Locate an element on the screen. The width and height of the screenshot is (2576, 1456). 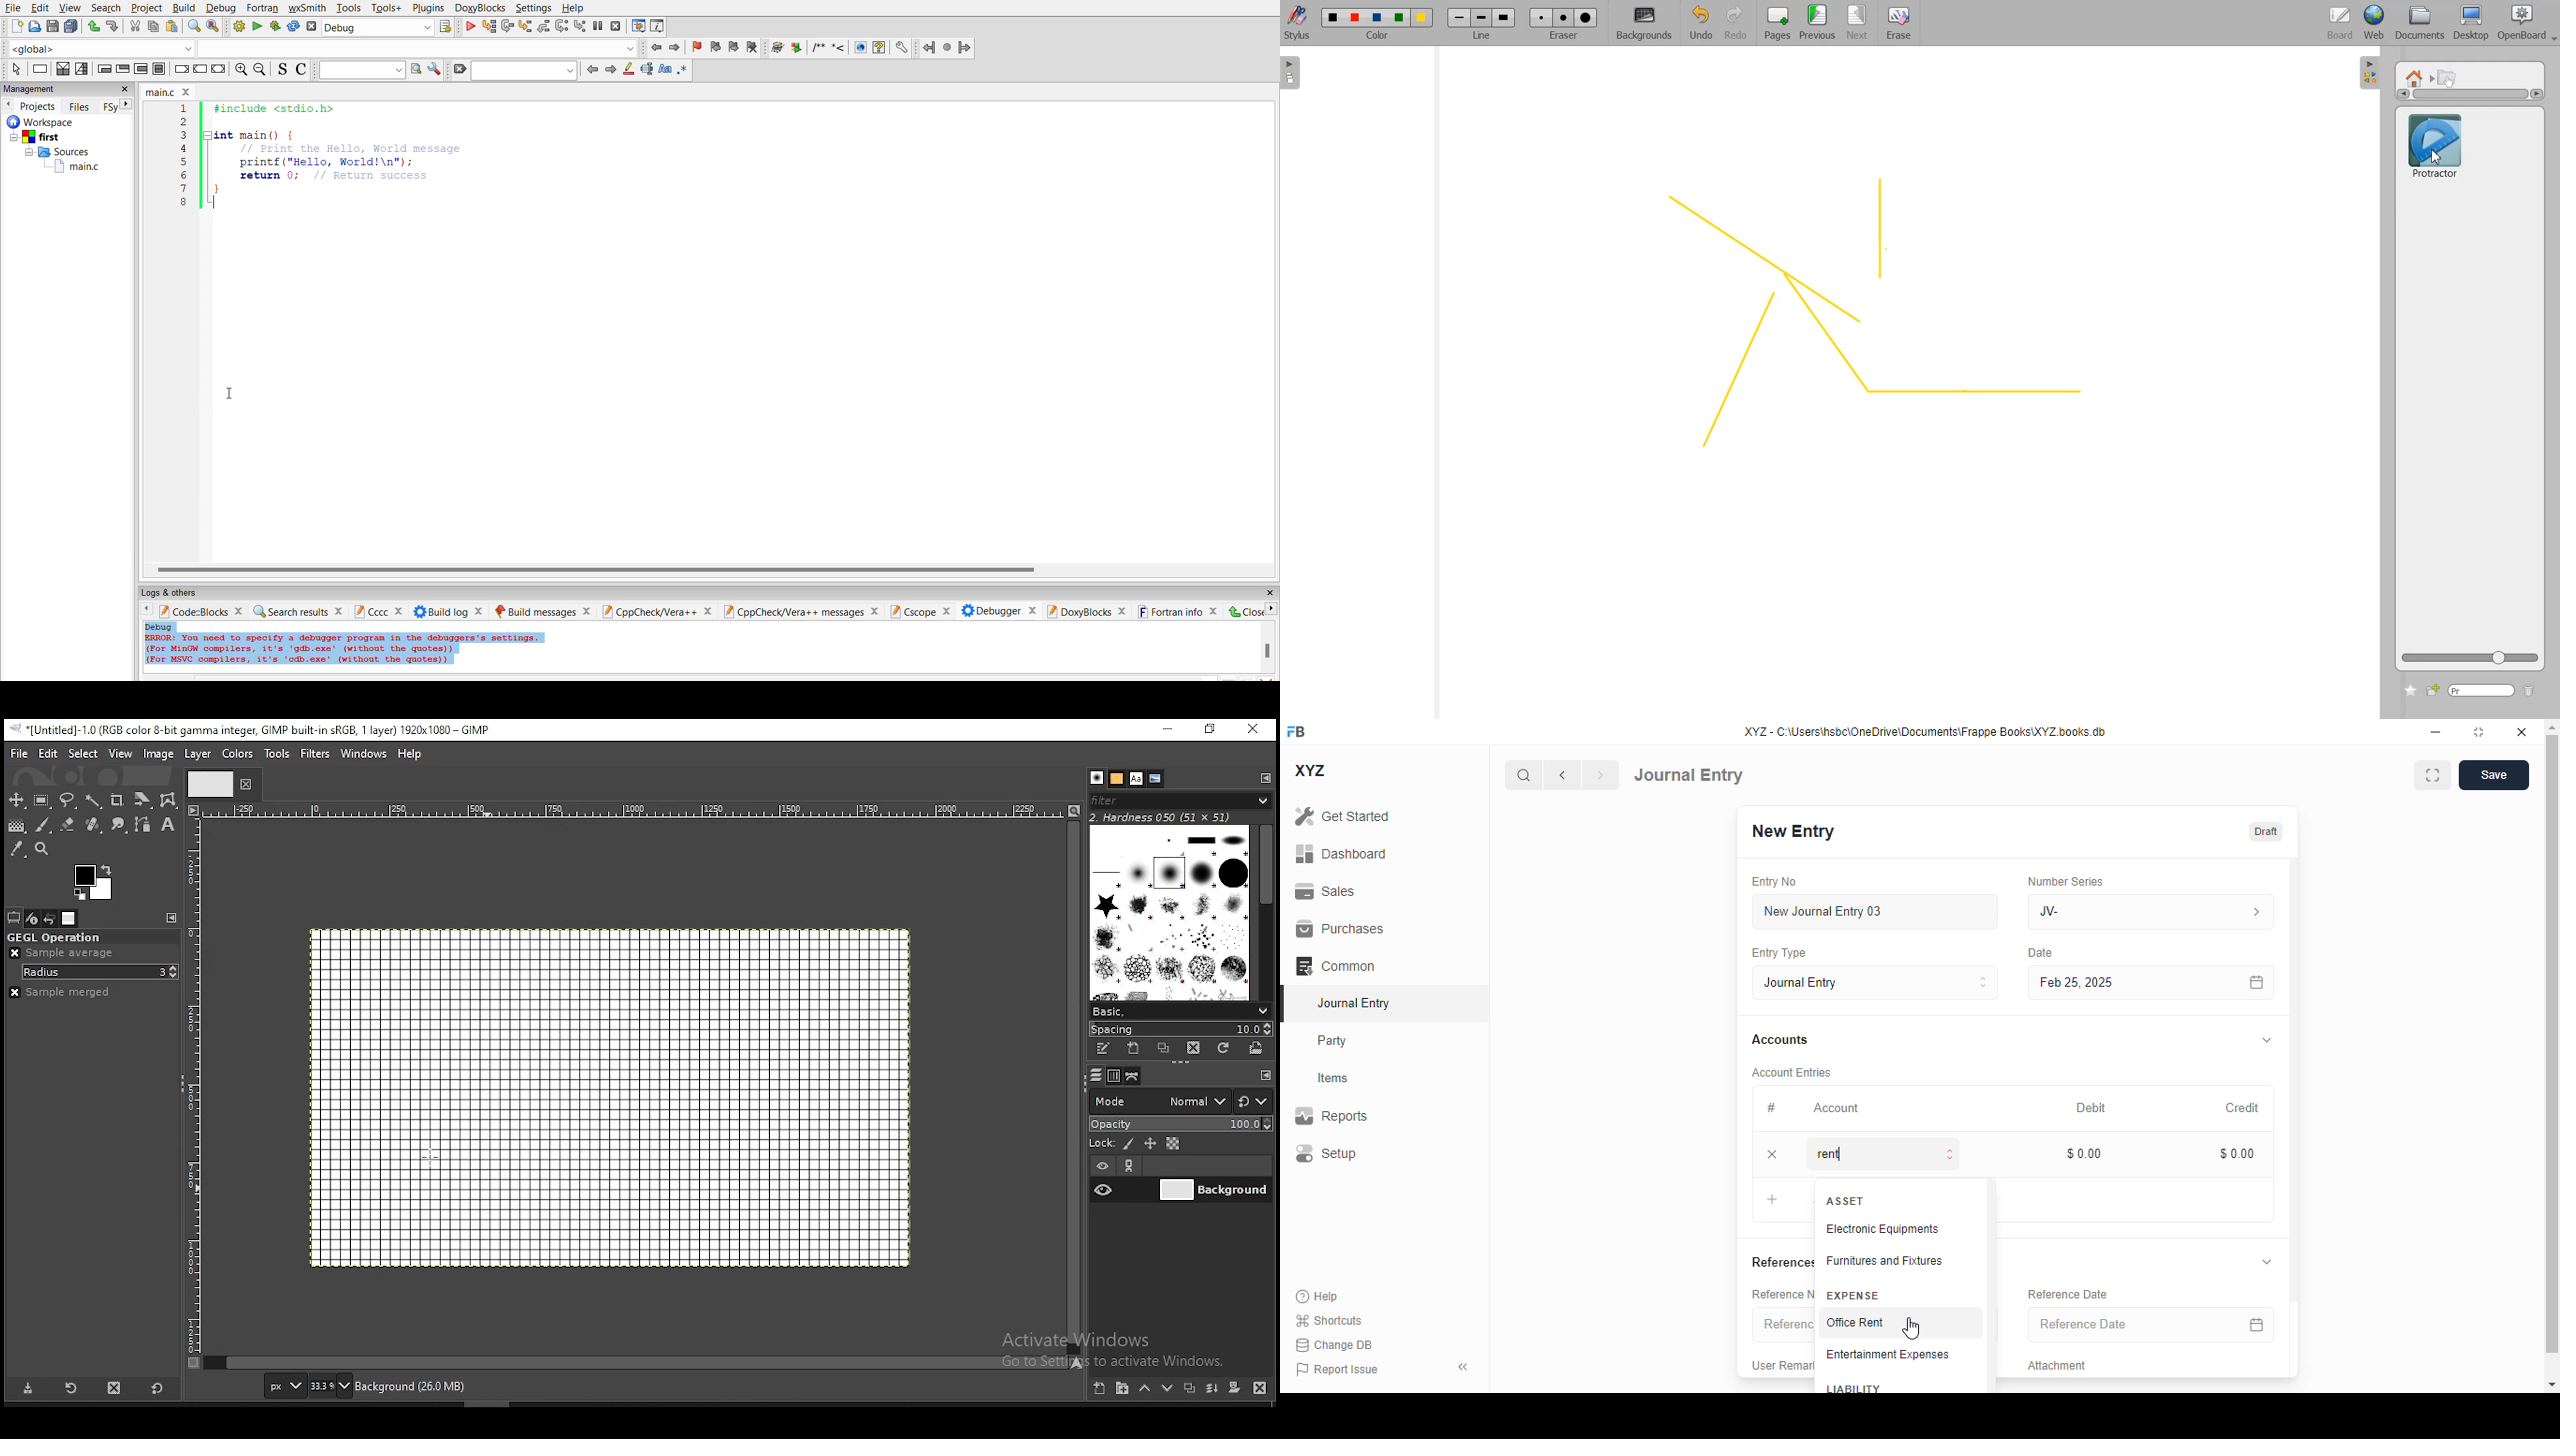
dashboard is located at coordinates (1342, 854).